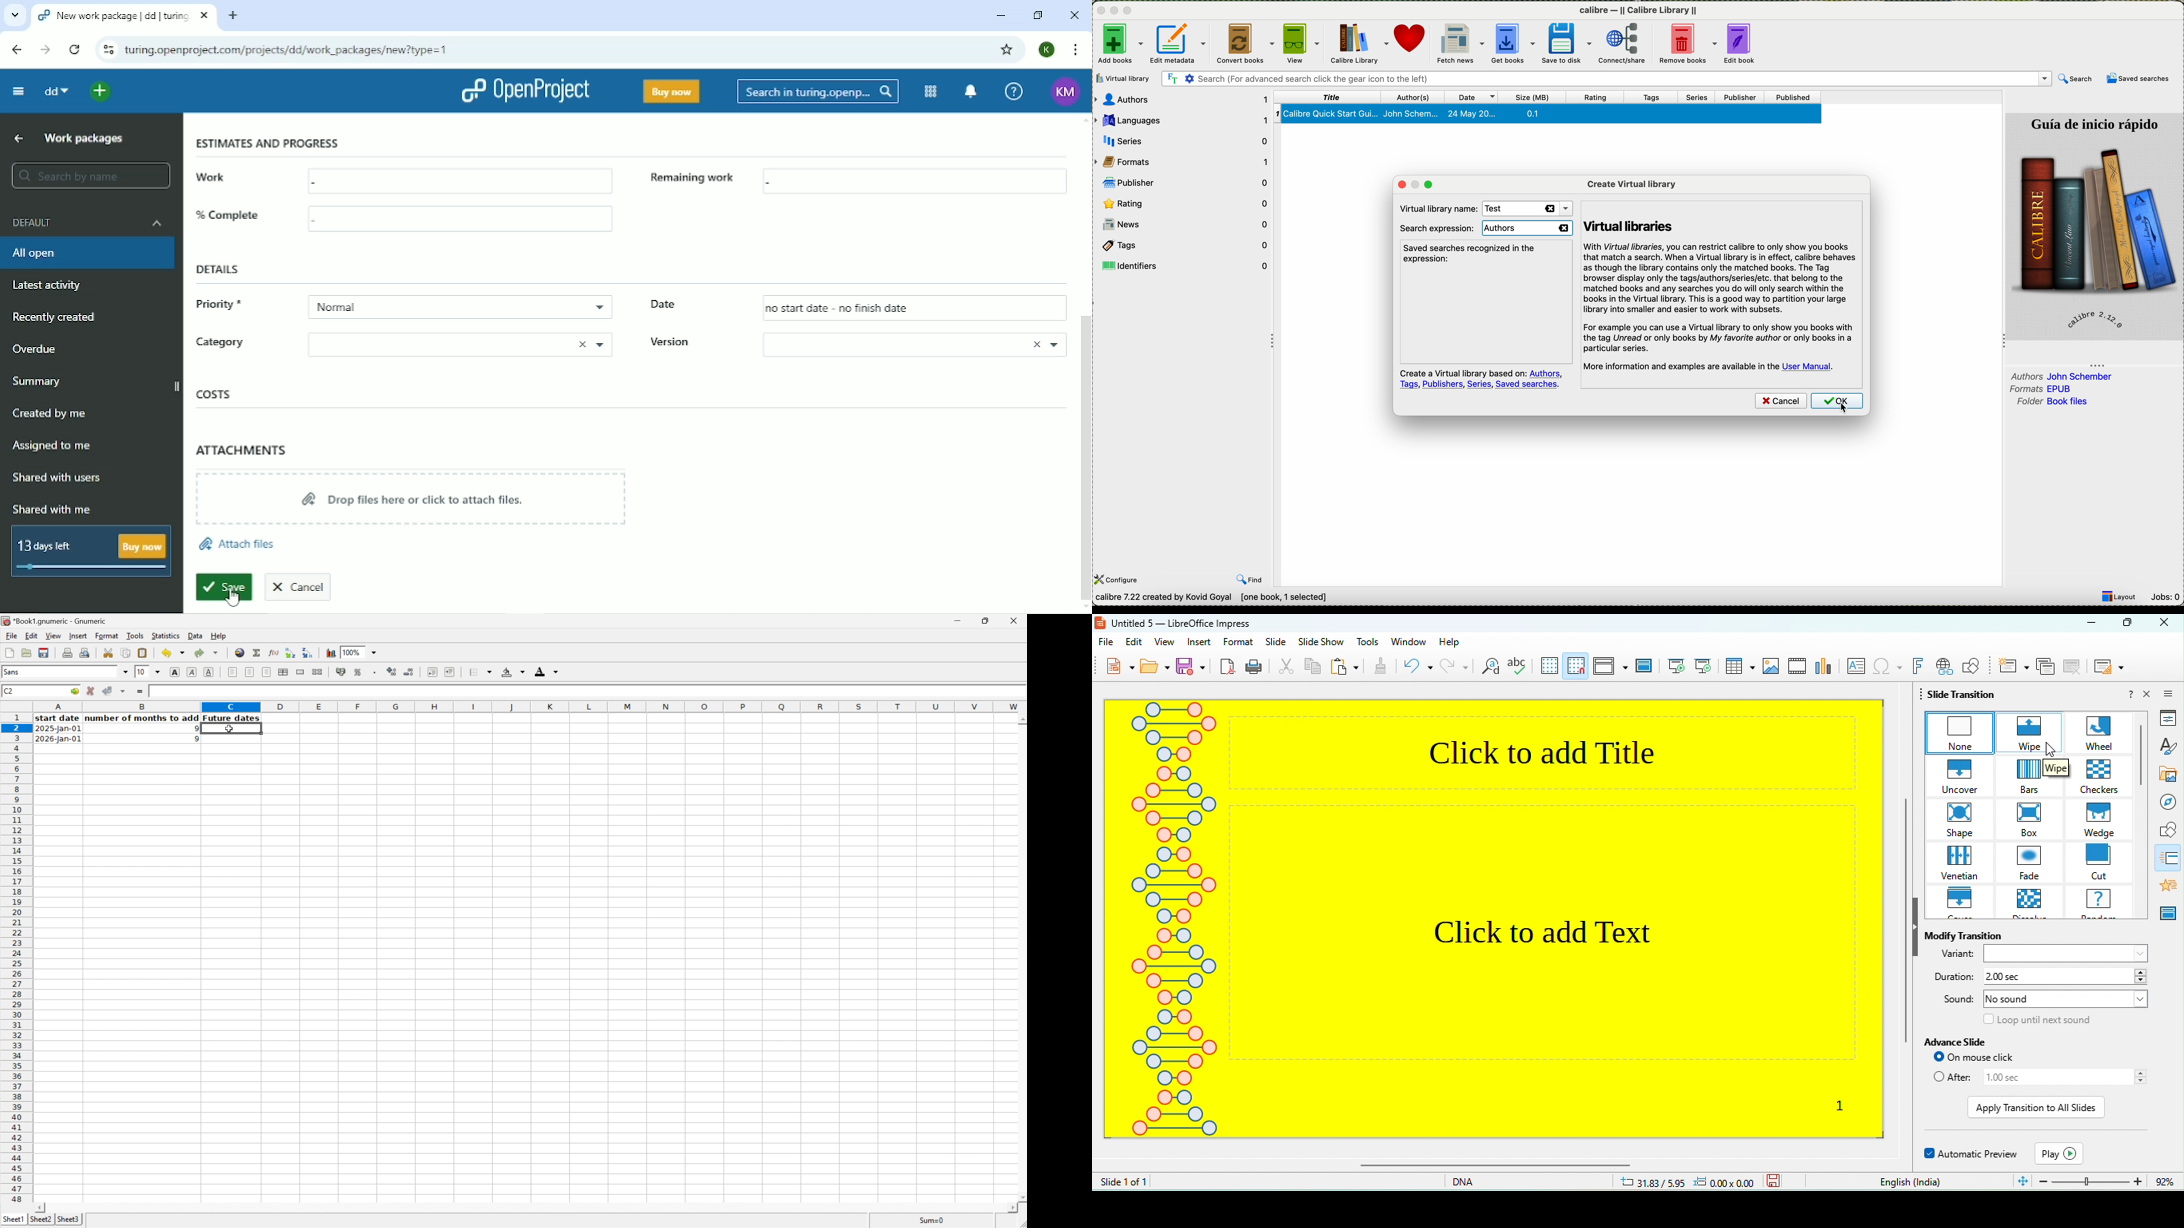  I want to click on book, so click(1551, 115).